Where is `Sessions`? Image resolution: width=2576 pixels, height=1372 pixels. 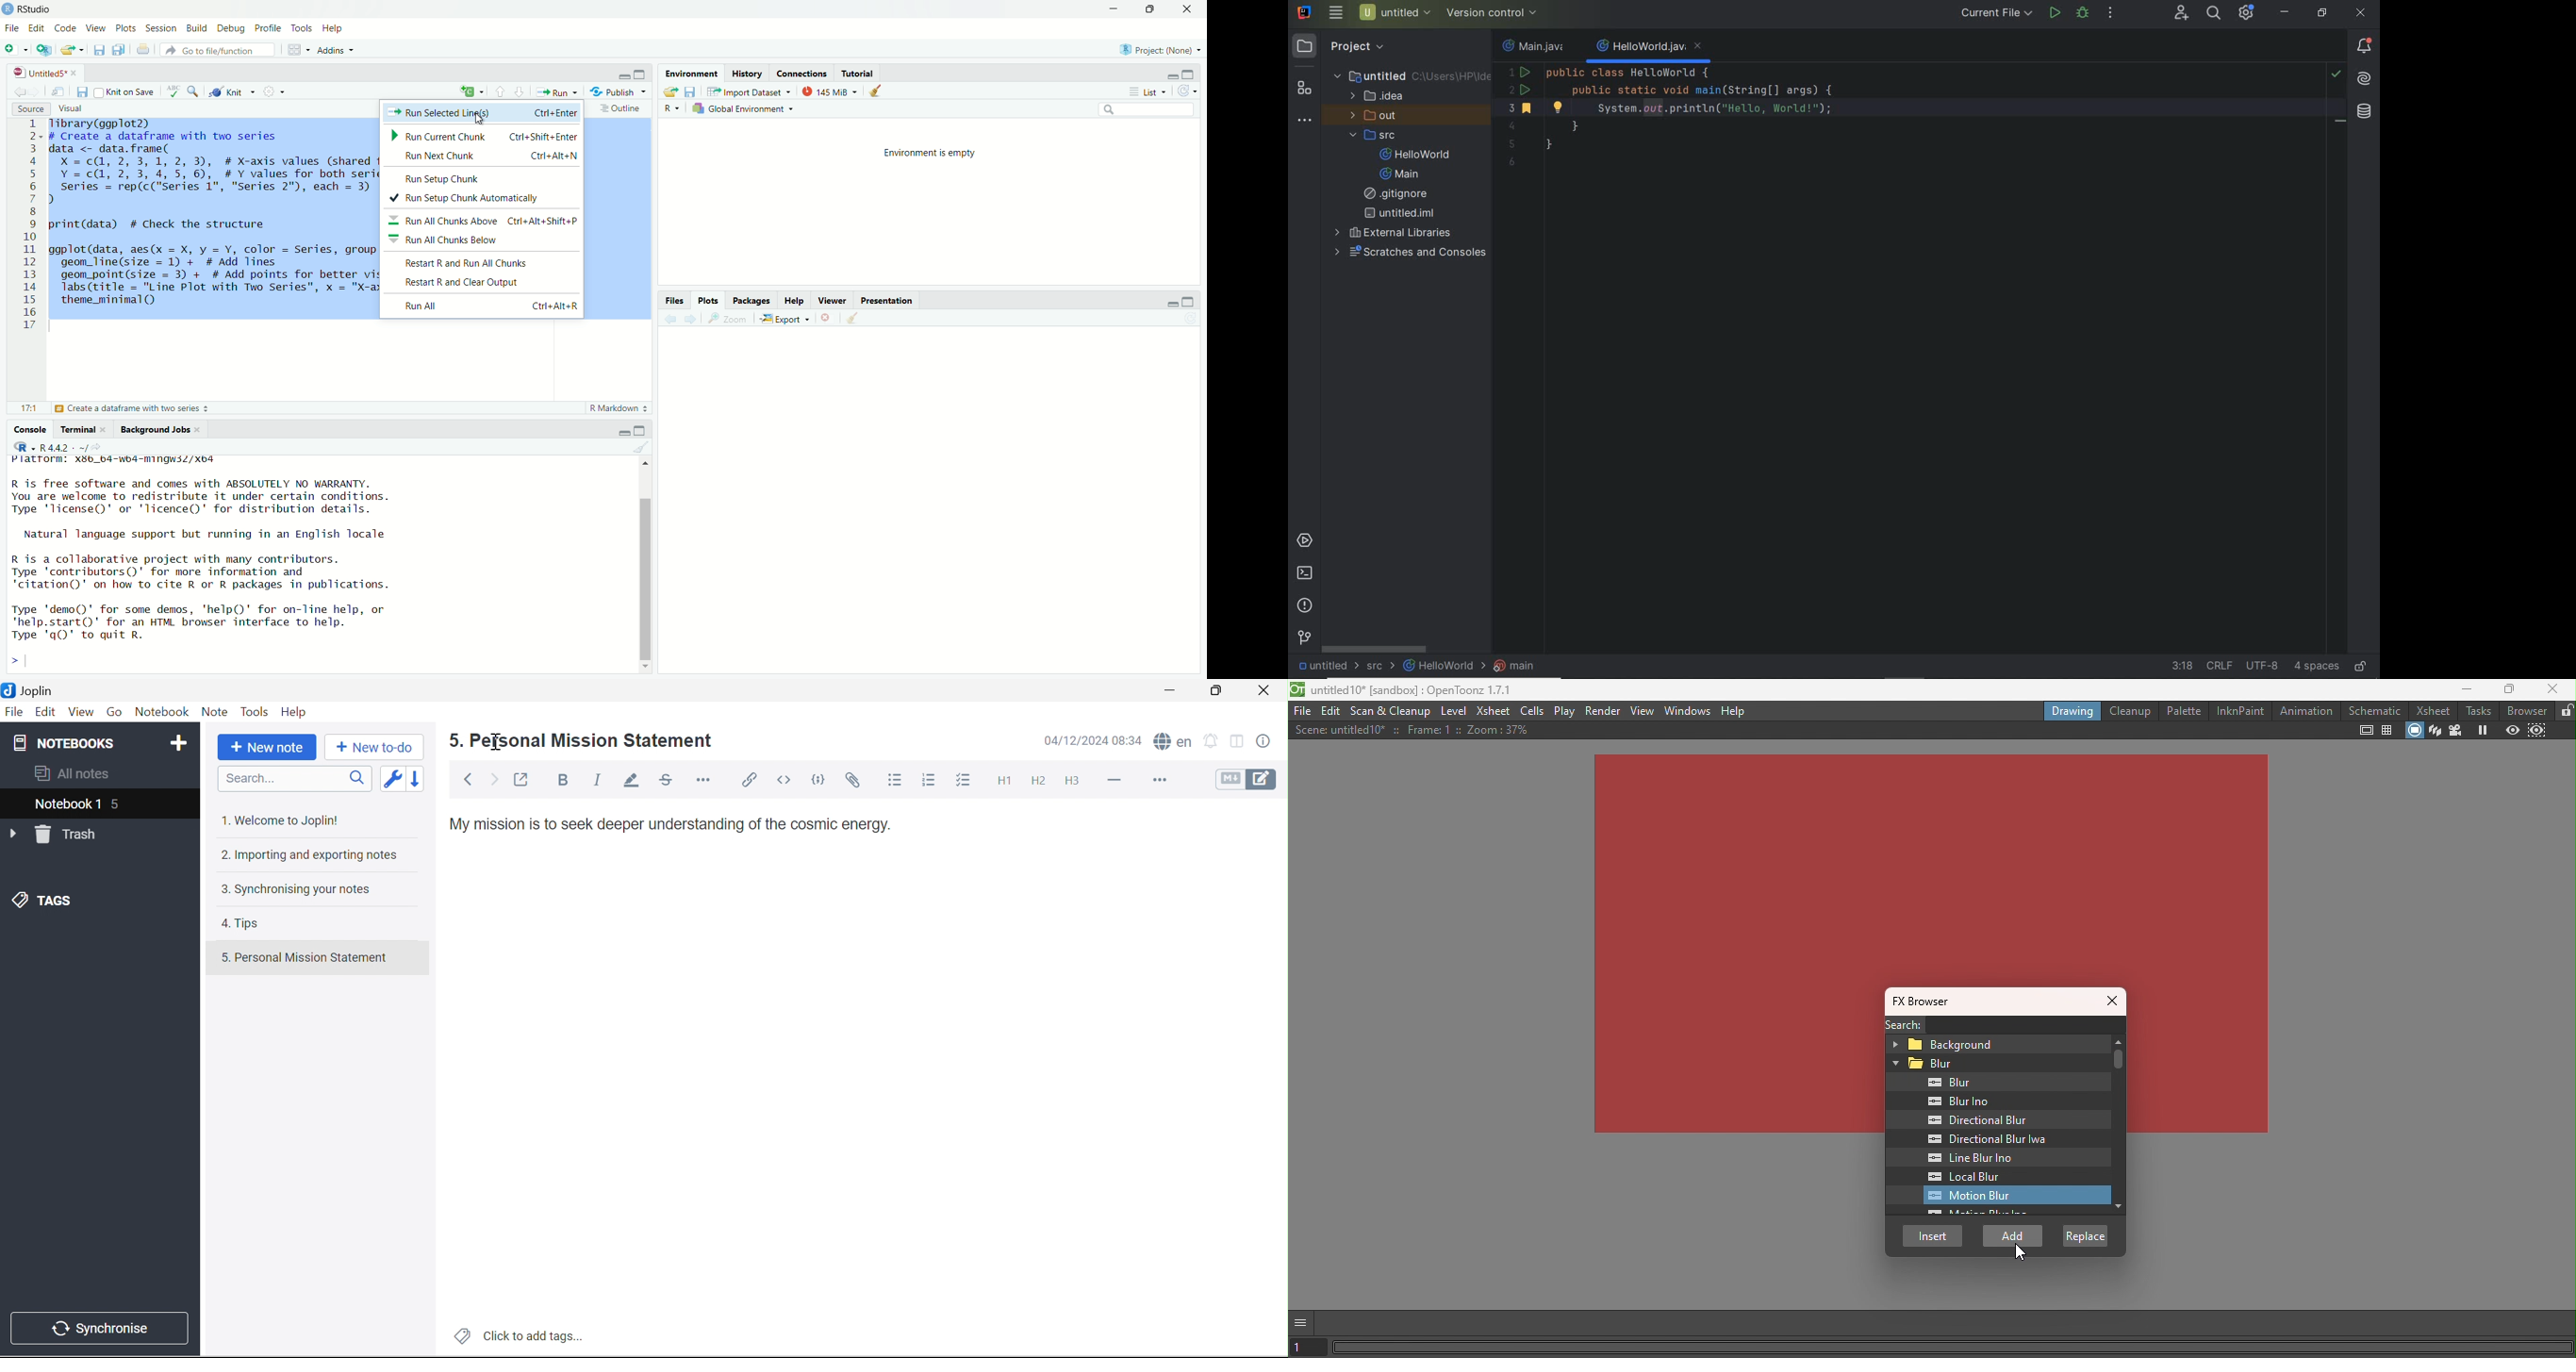 Sessions is located at coordinates (161, 30).